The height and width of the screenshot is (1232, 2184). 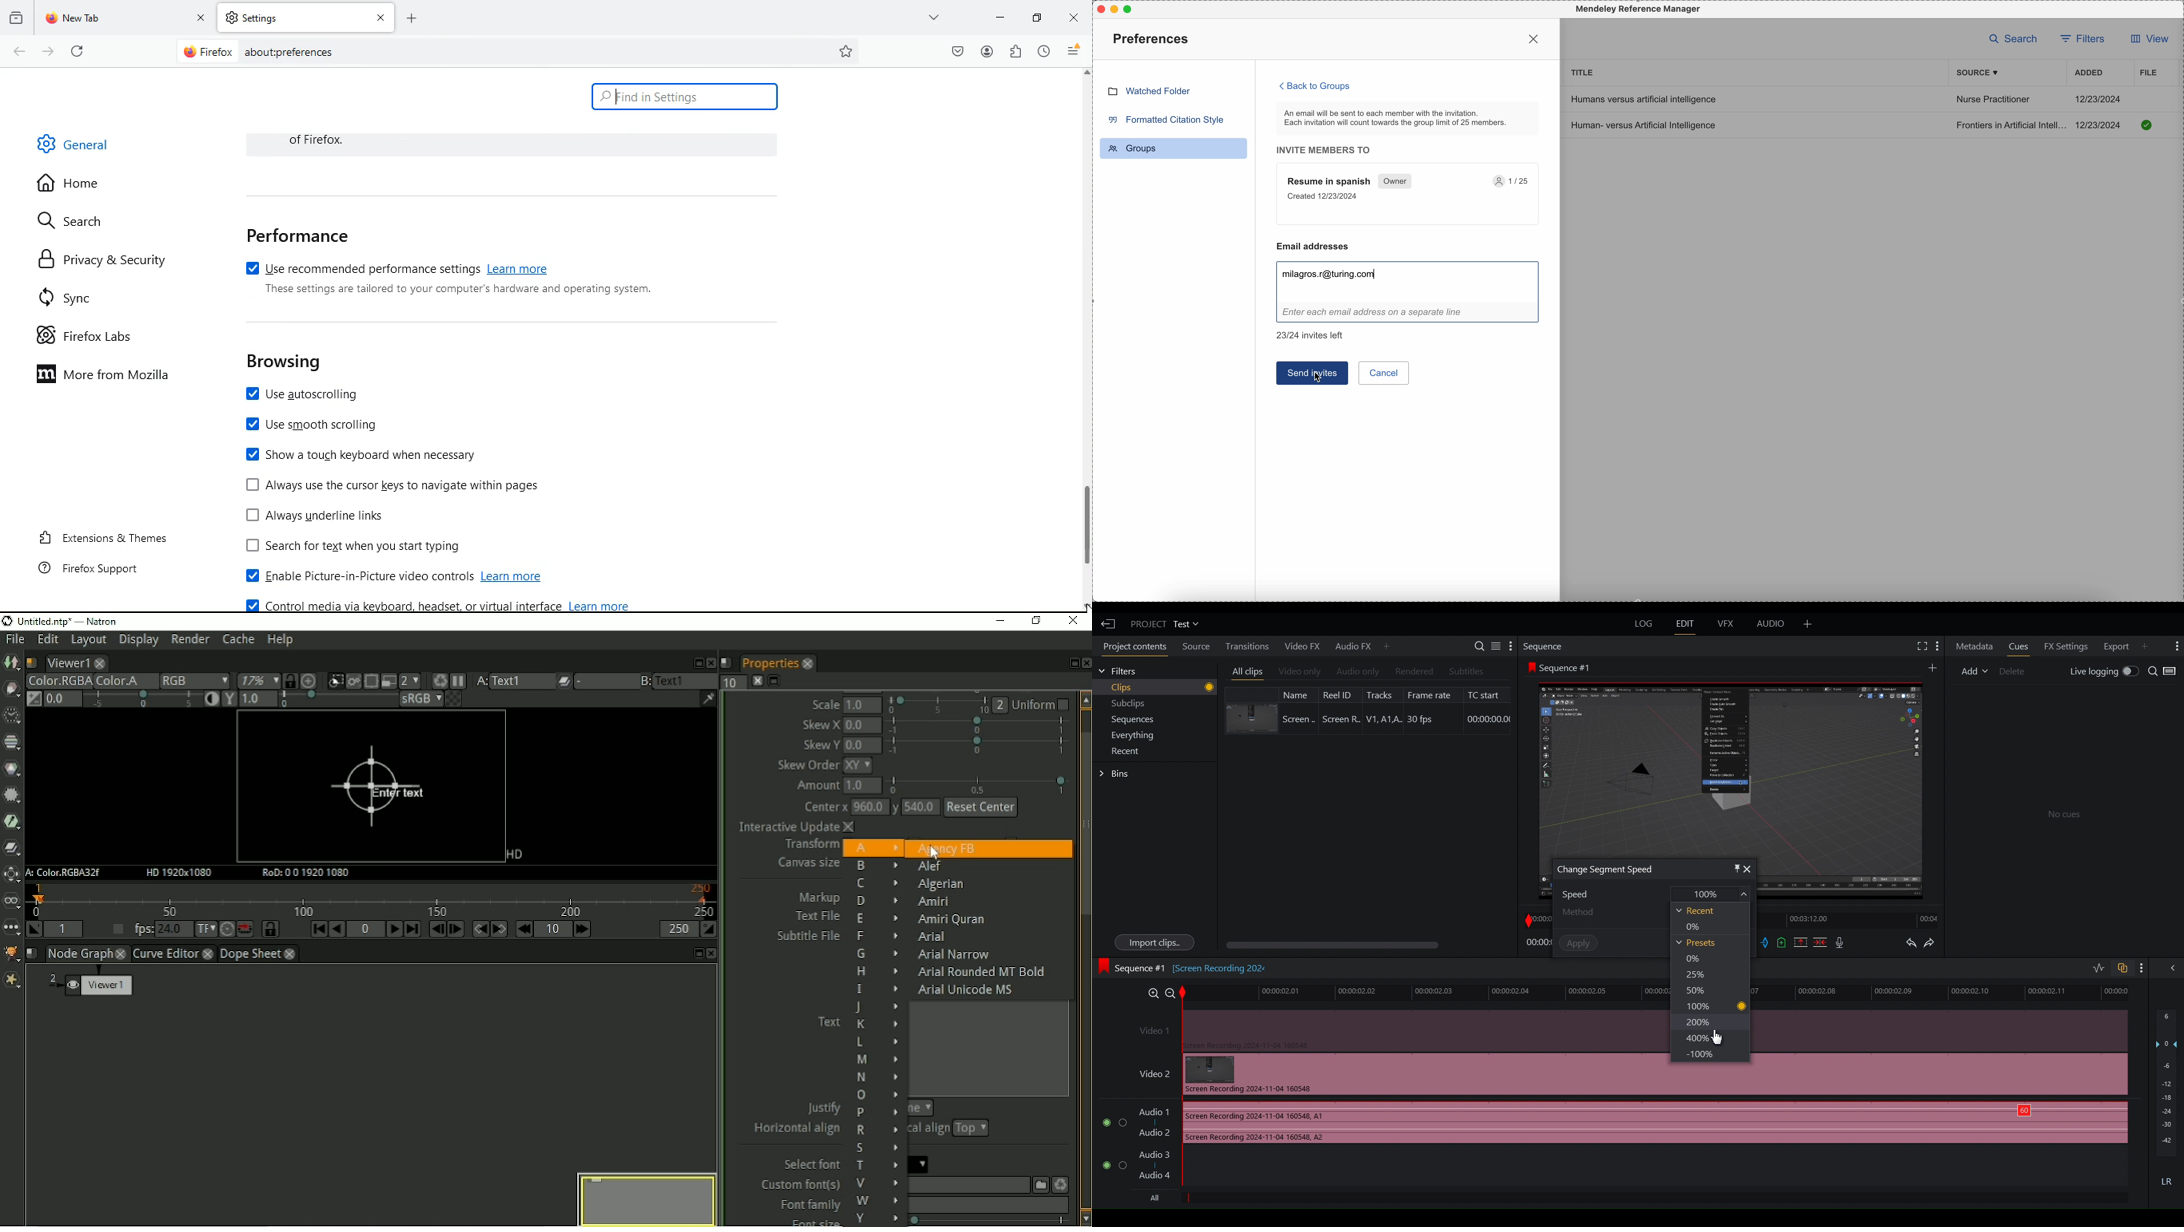 I want to click on close program, so click(x=1099, y=7).